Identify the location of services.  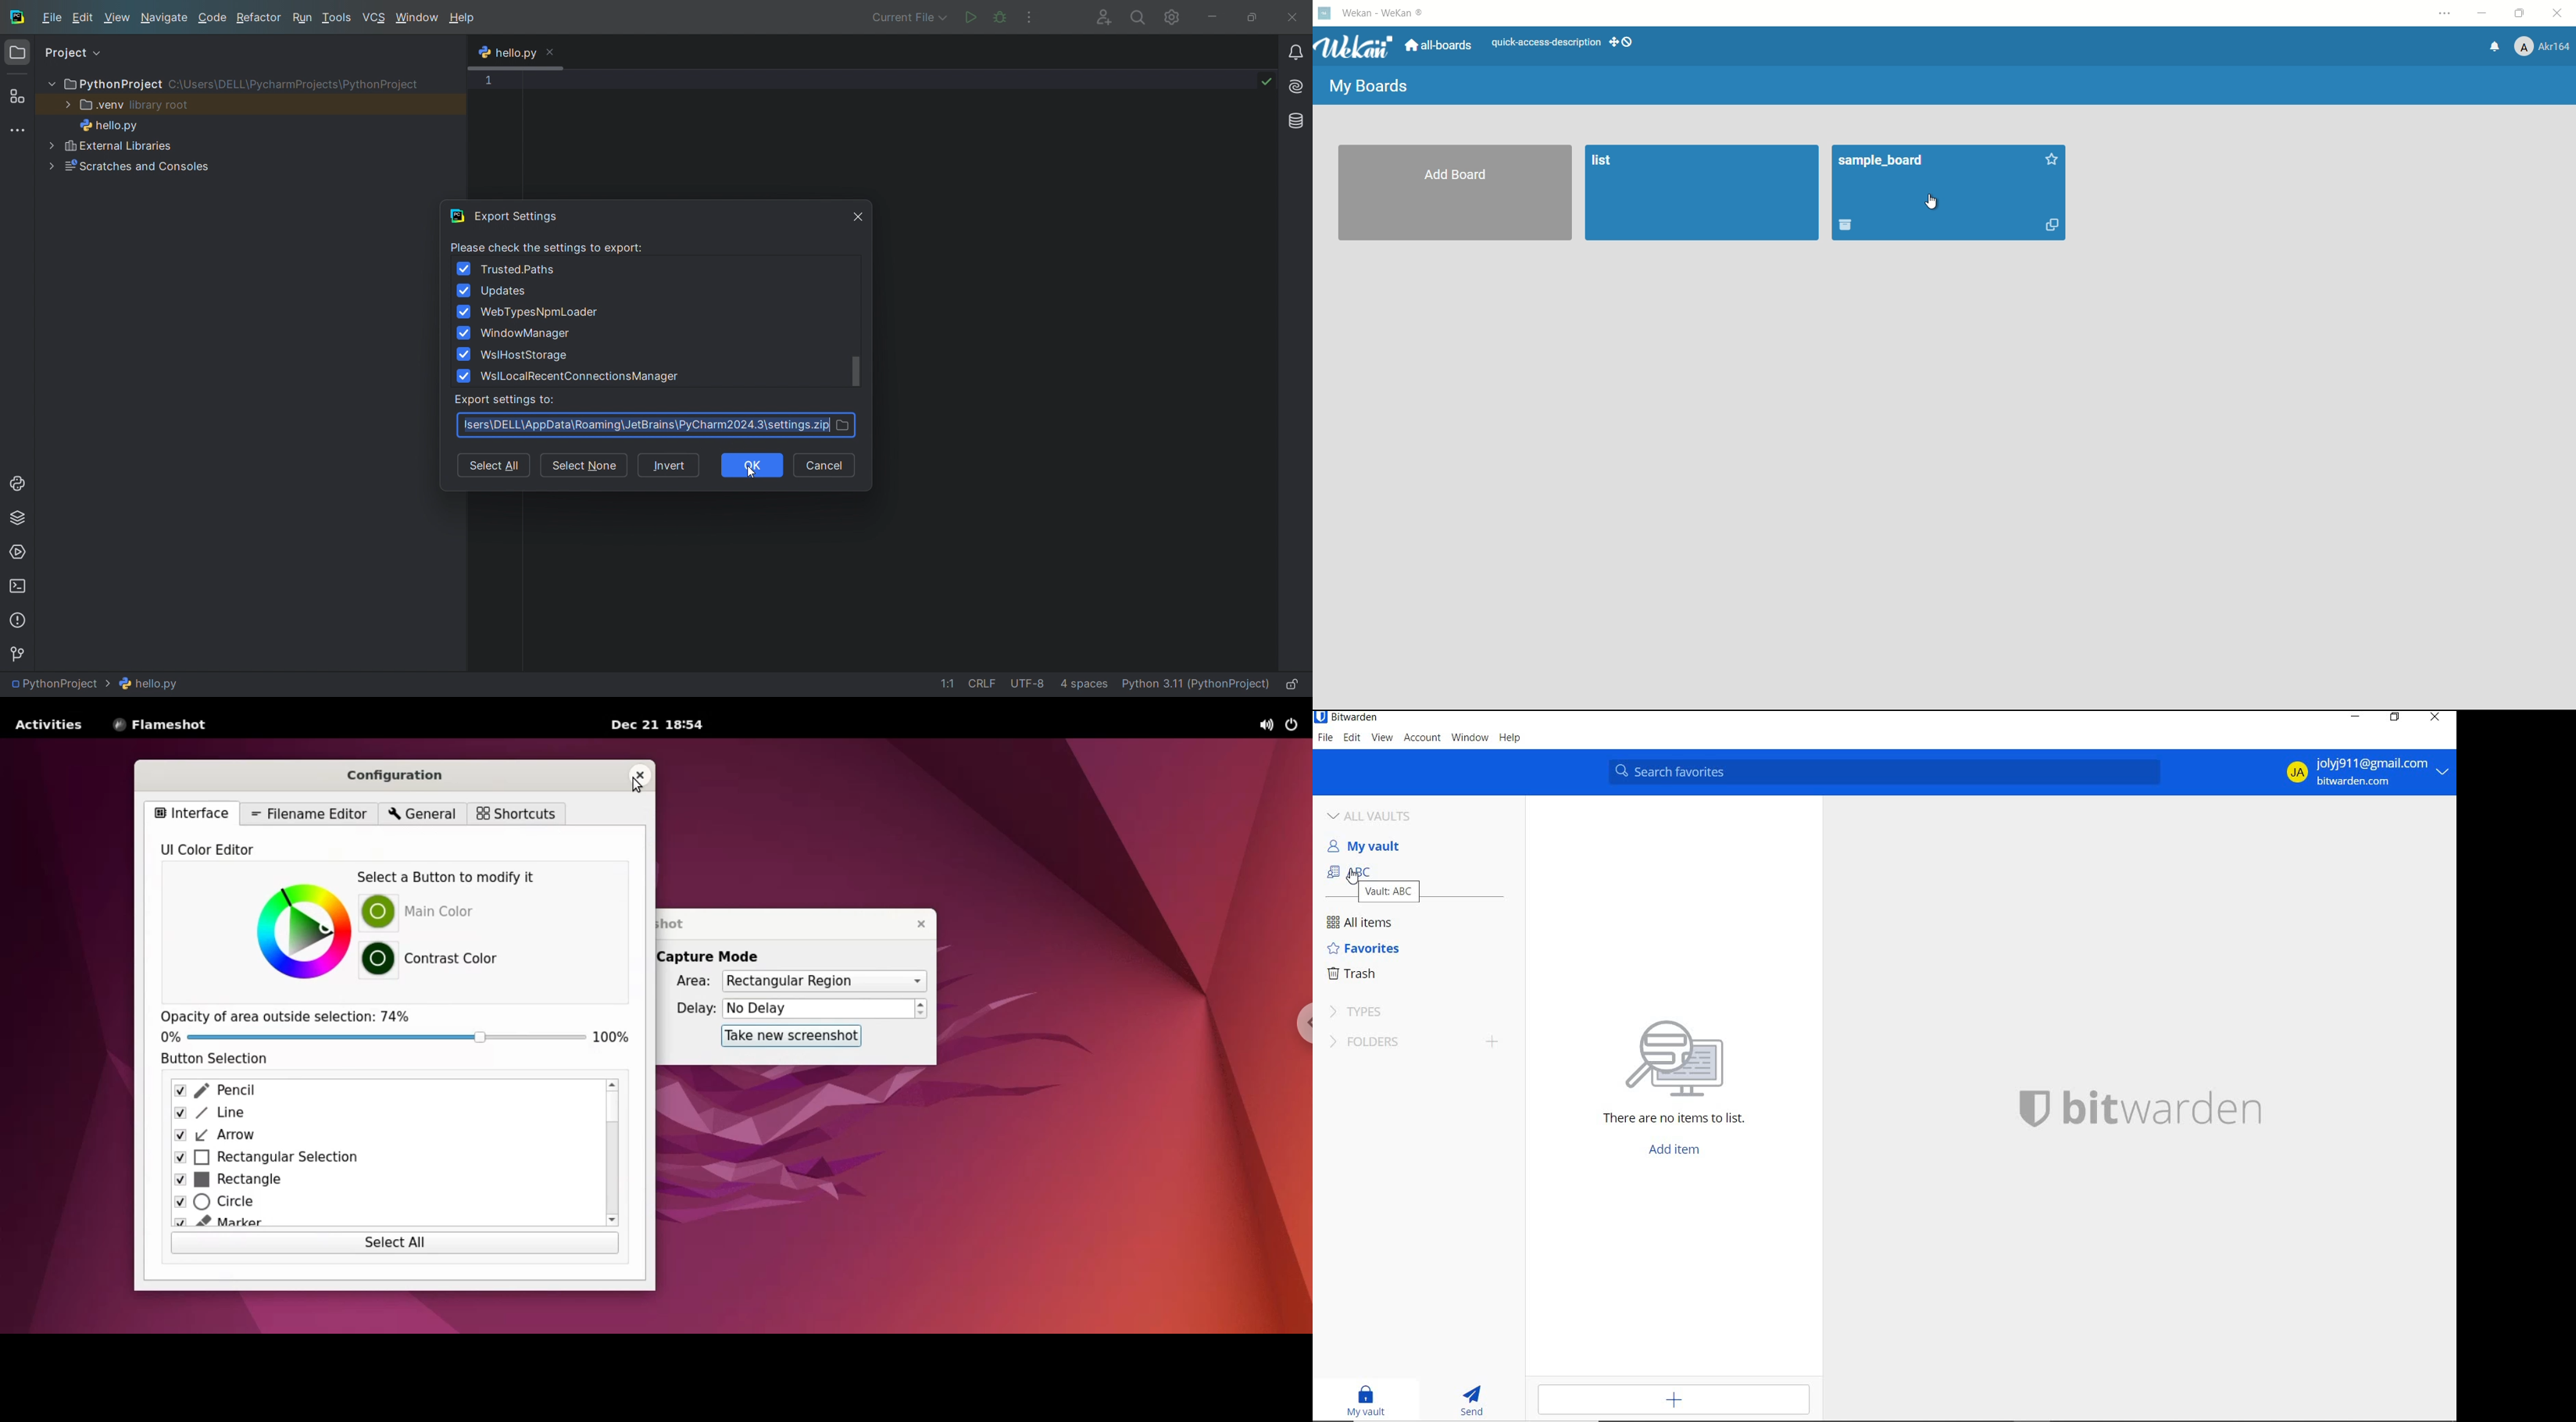
(17, 554).